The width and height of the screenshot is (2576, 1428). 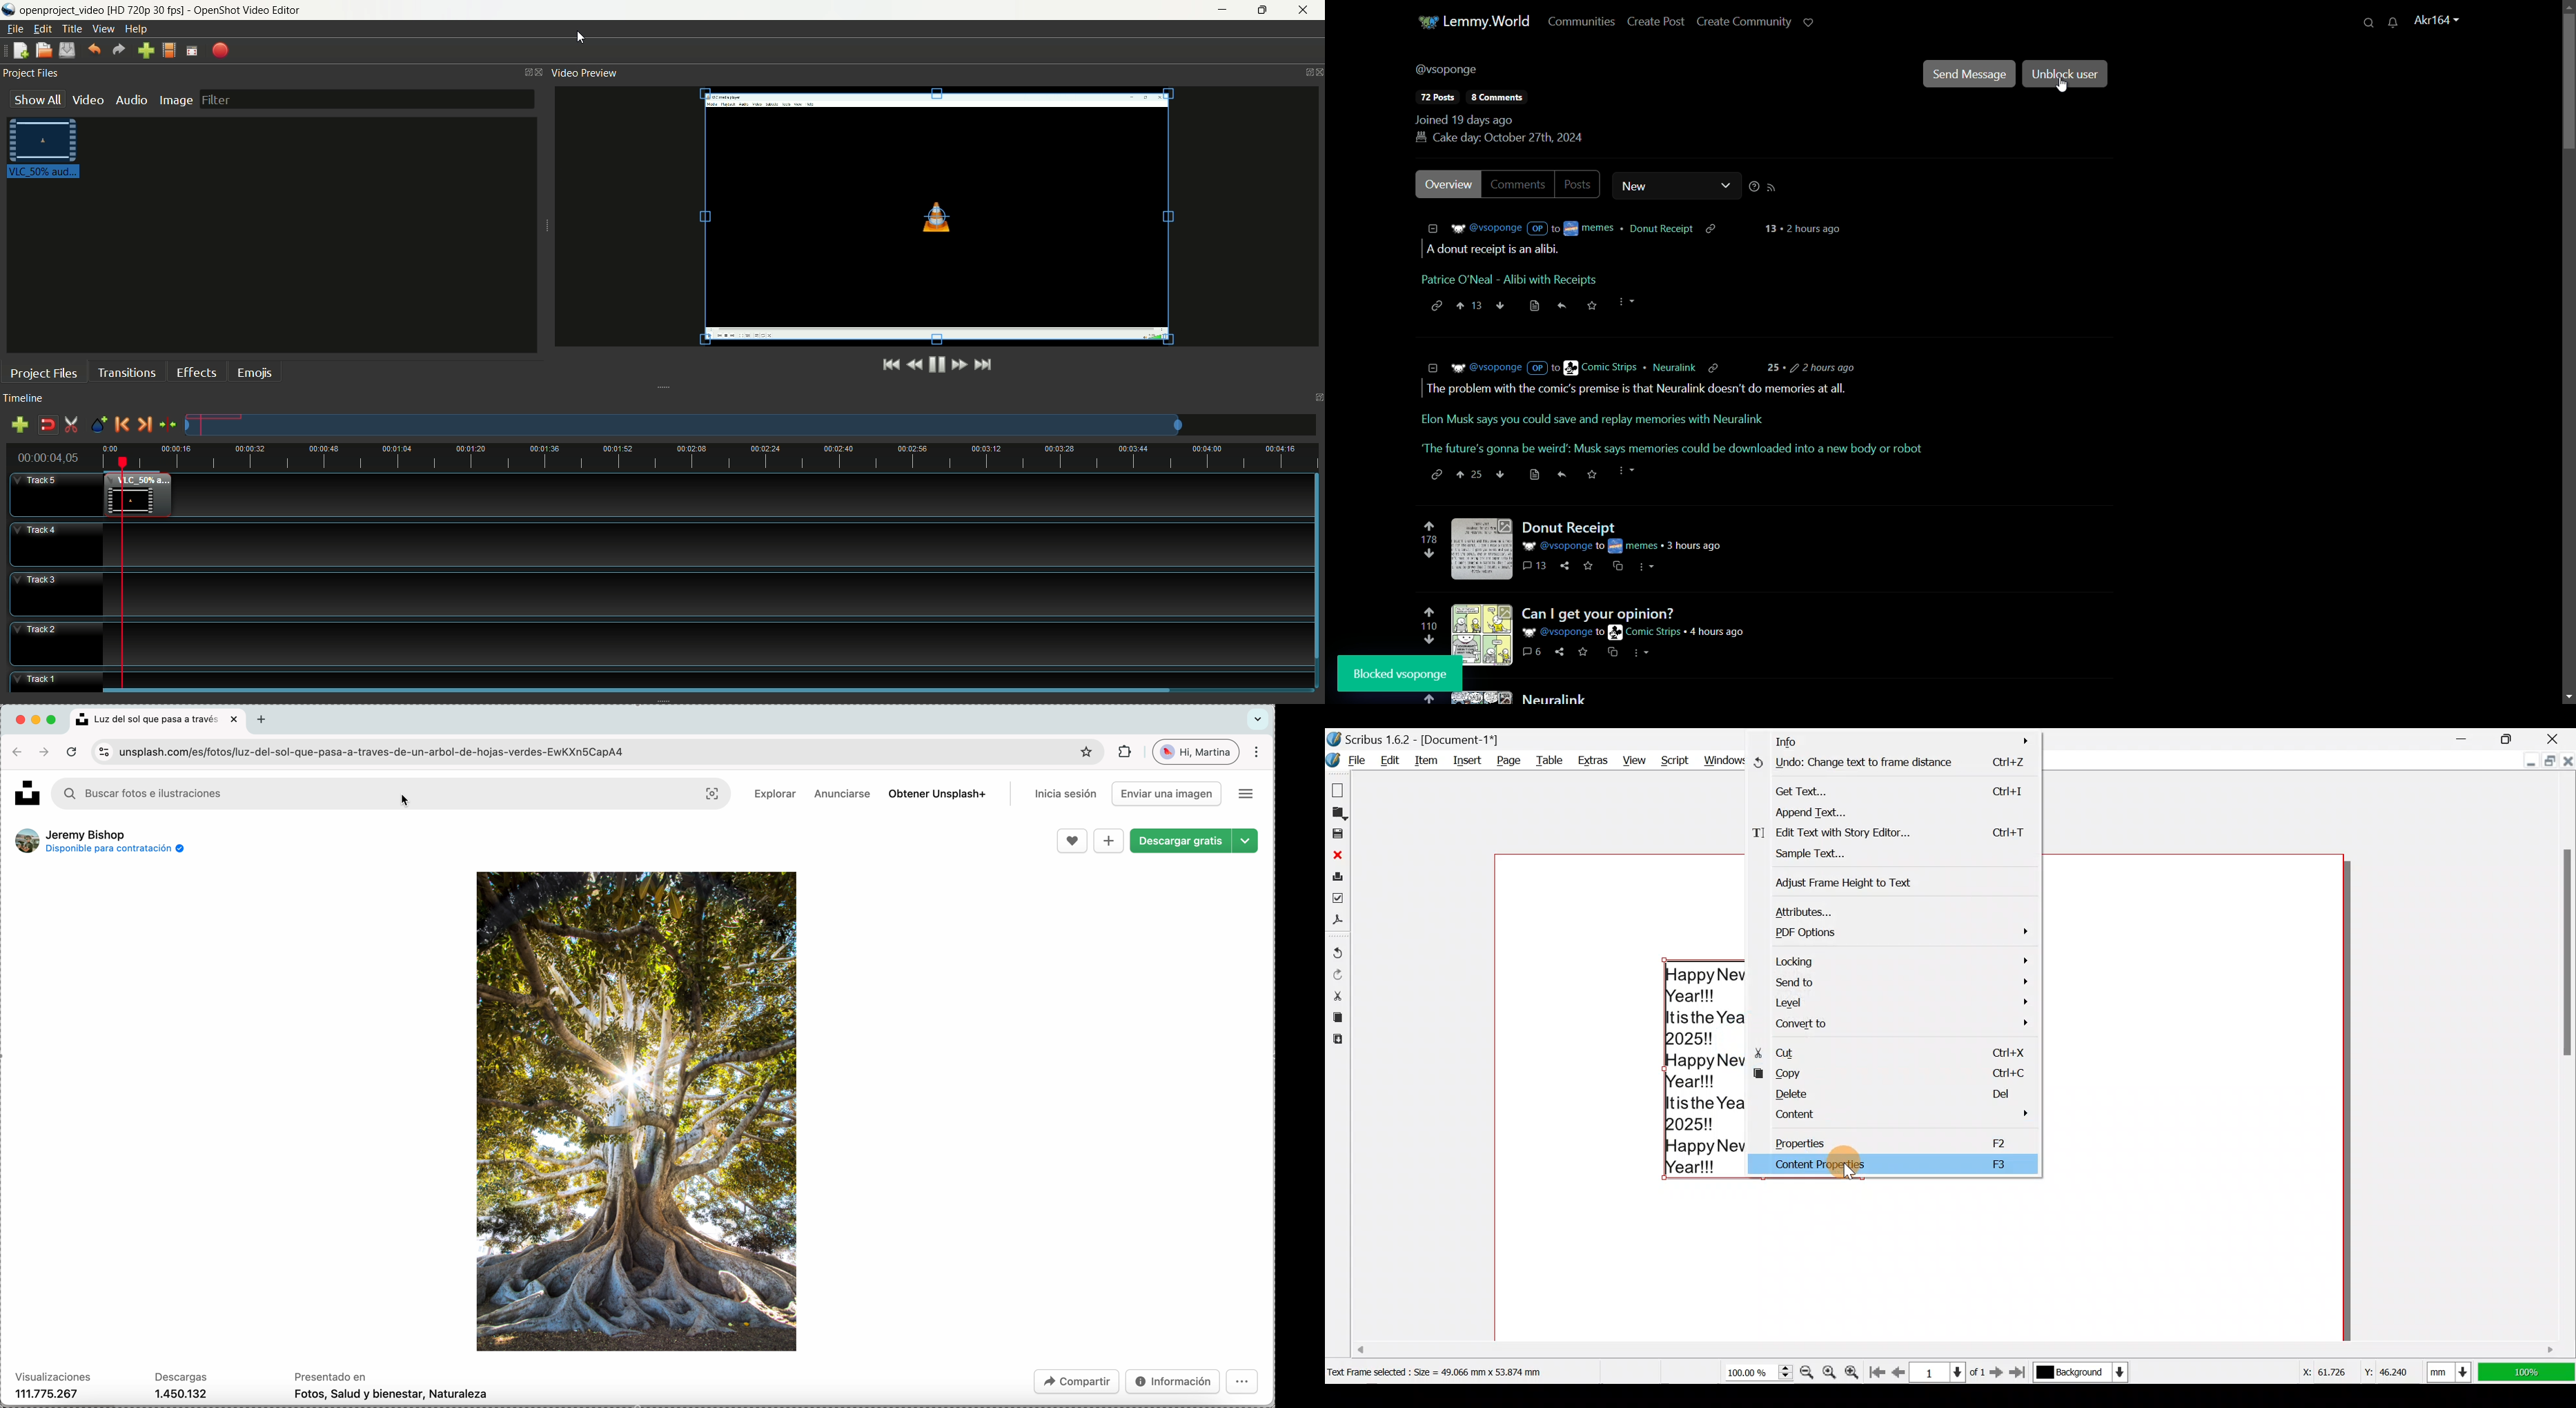 I want to click on View, so click(x=1633, y=757).